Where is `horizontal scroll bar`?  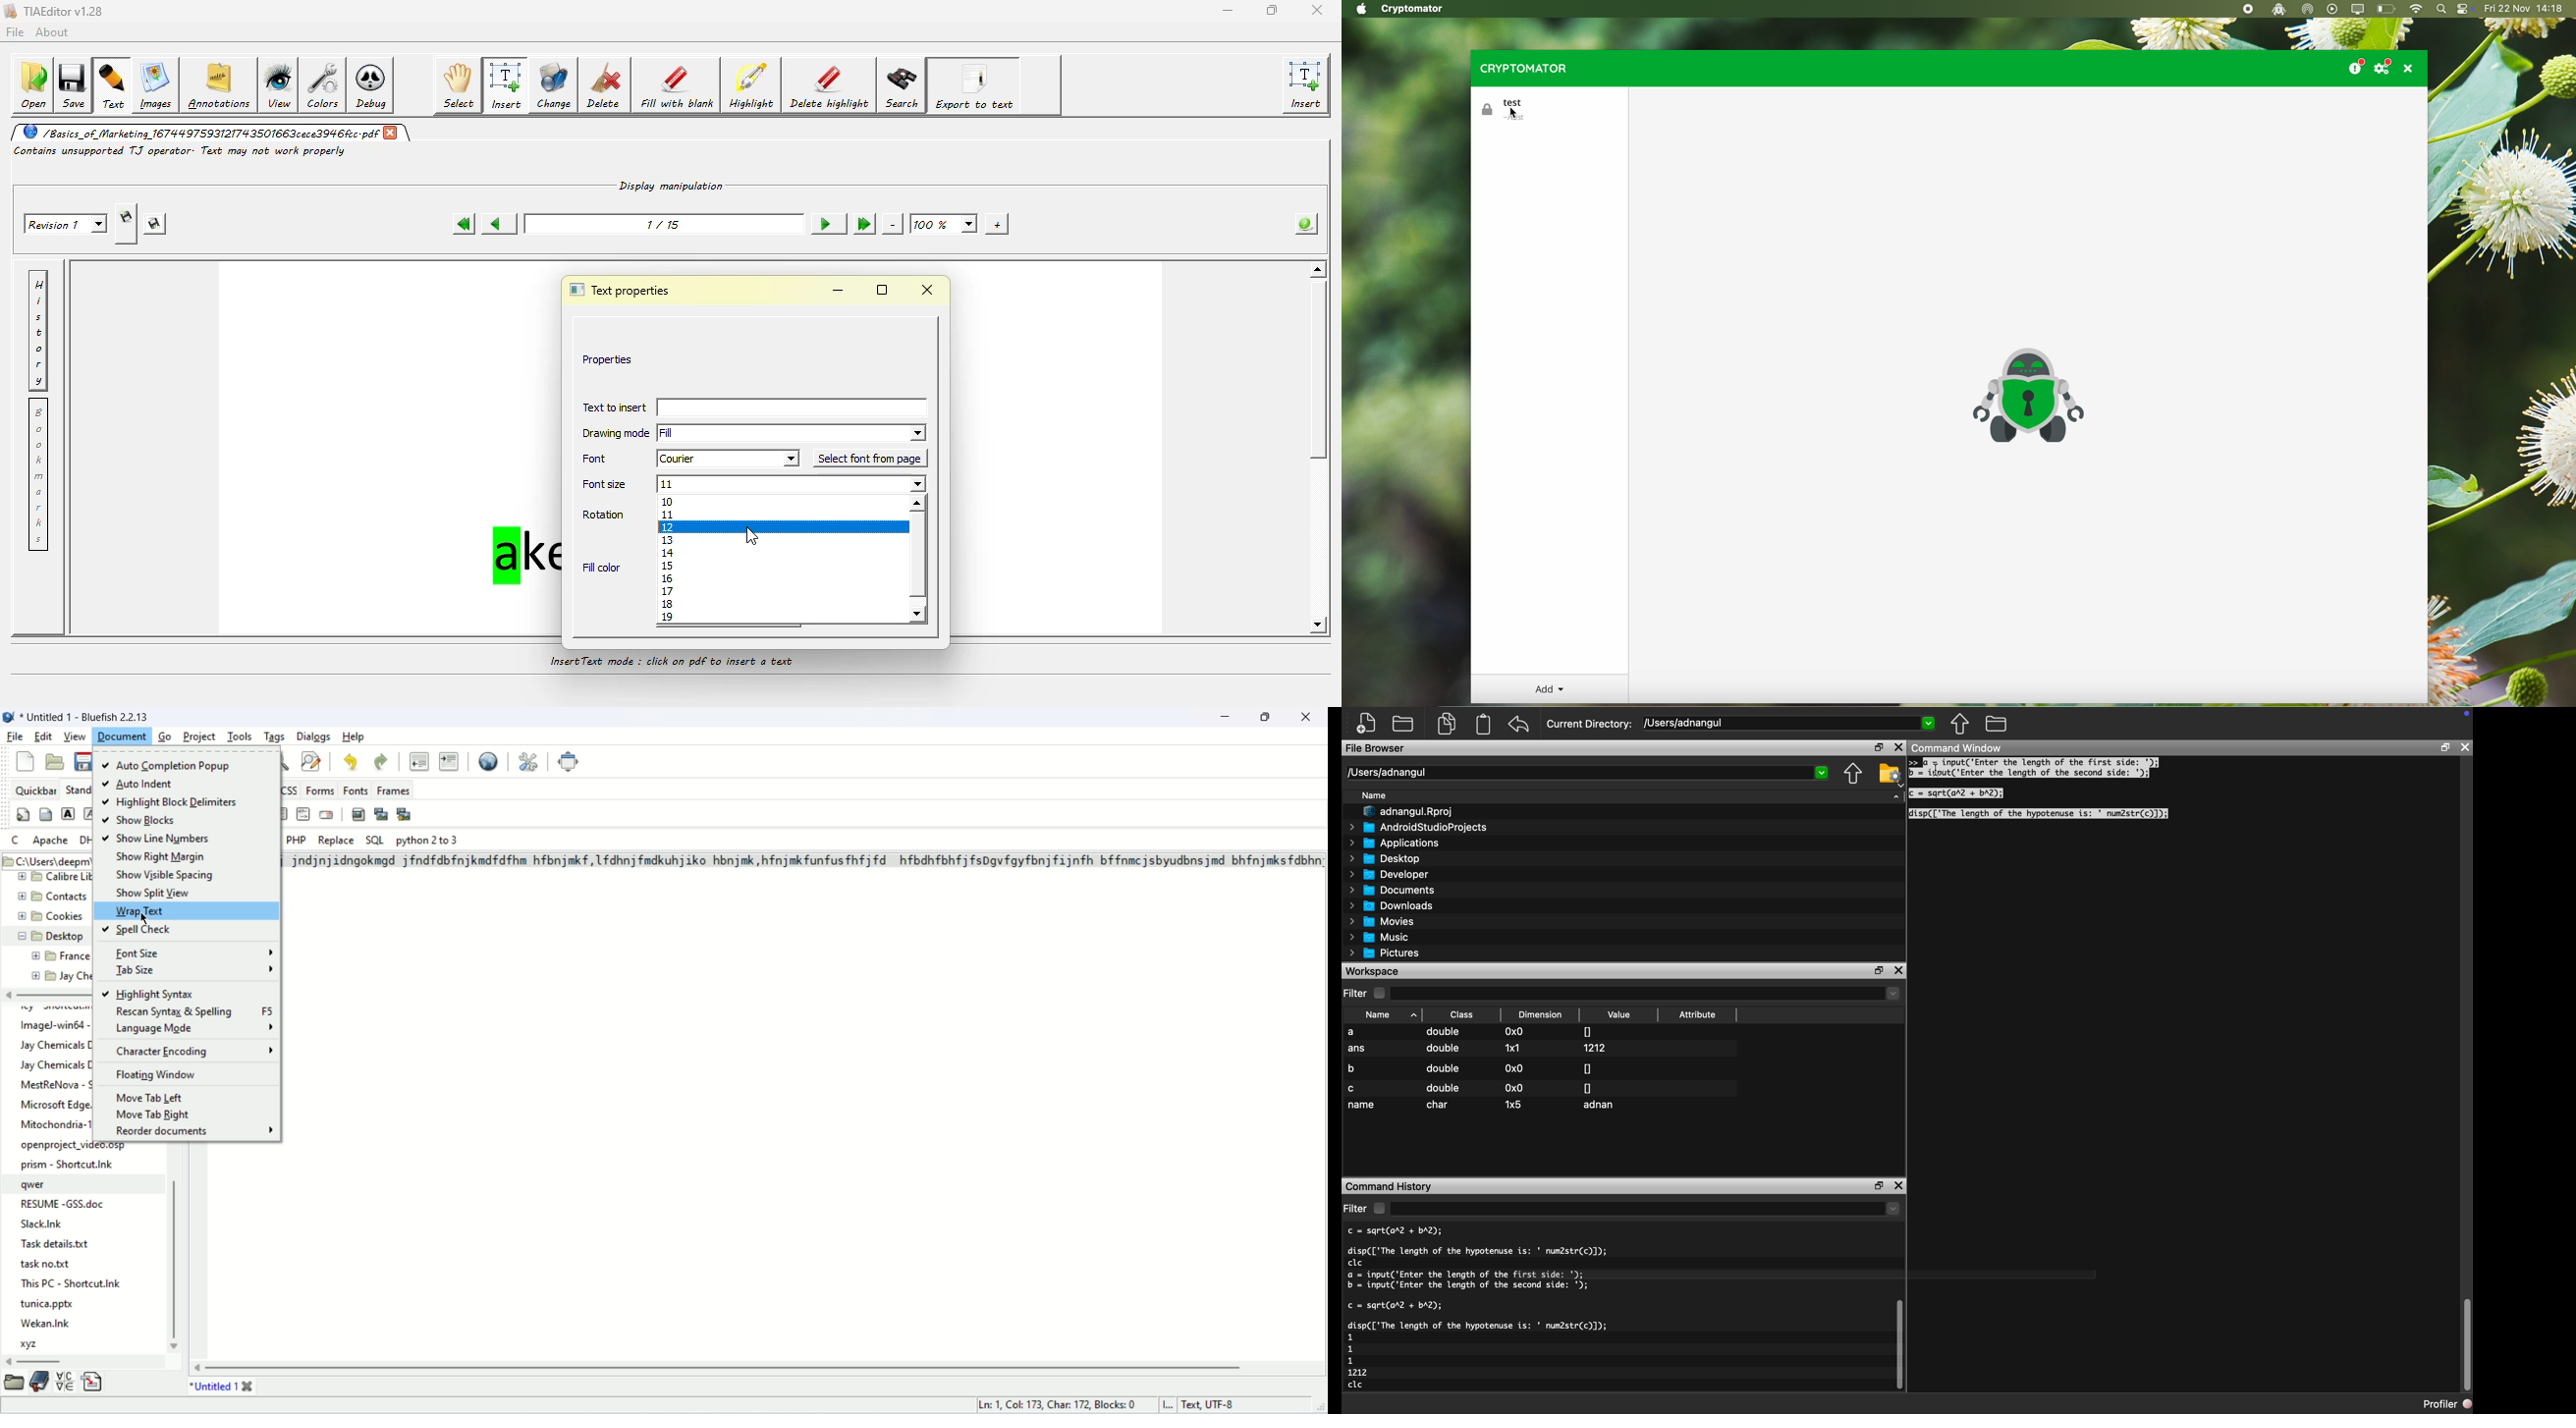 horizontal scroll bar is located at coordinates (42, 1361).